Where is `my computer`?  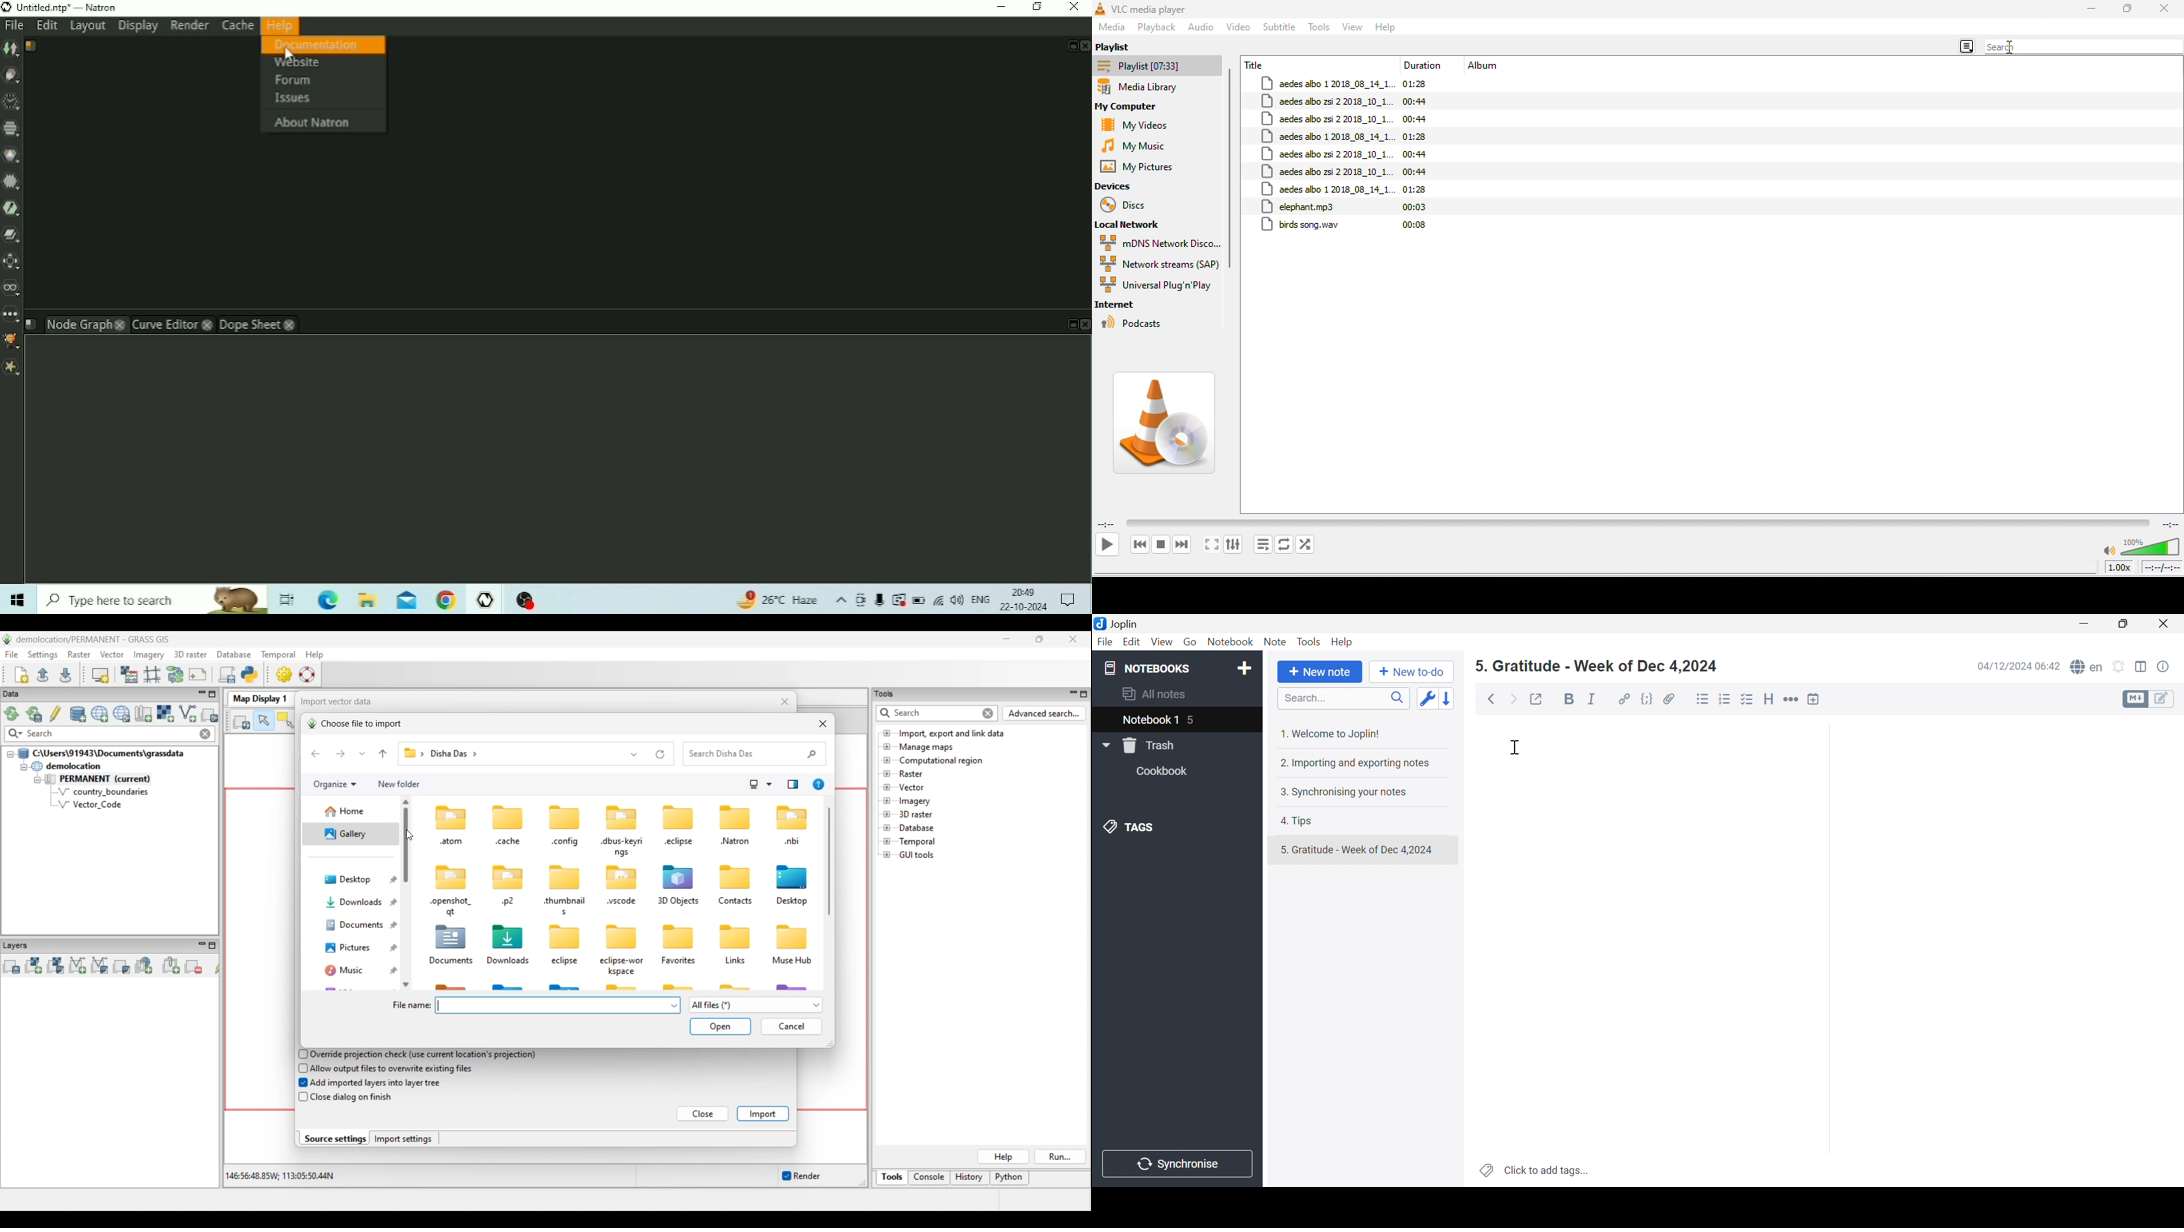 my computer is located at coordinates (1139, 107).